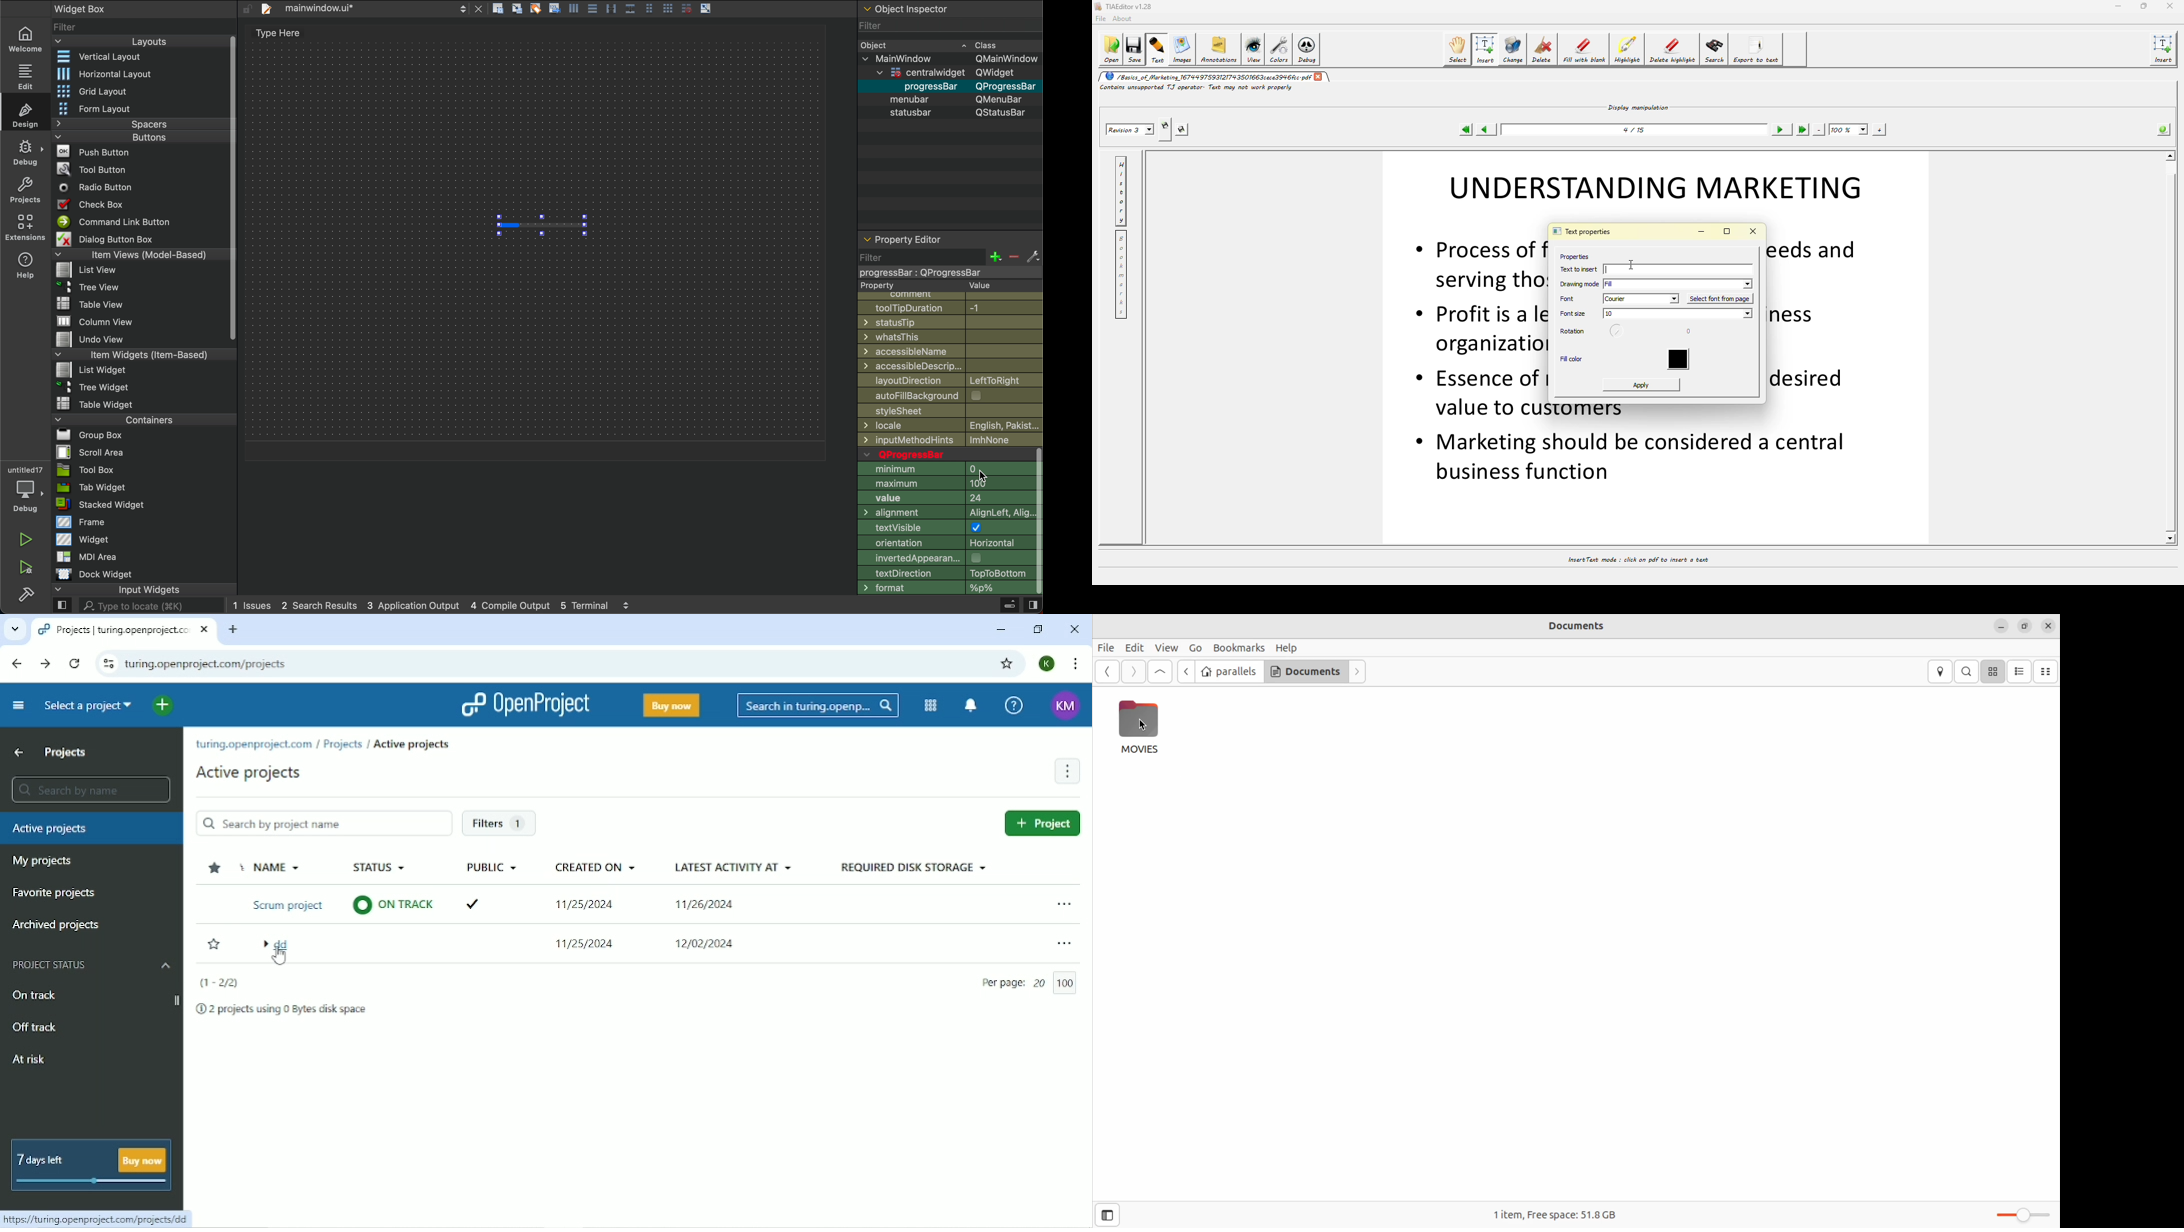 This screenshot has height=1232, width=2184. What do you see at coordinates (134, 74) in the screenshot?
I see `Horizontal Layout` at bounding box center [134, 74].